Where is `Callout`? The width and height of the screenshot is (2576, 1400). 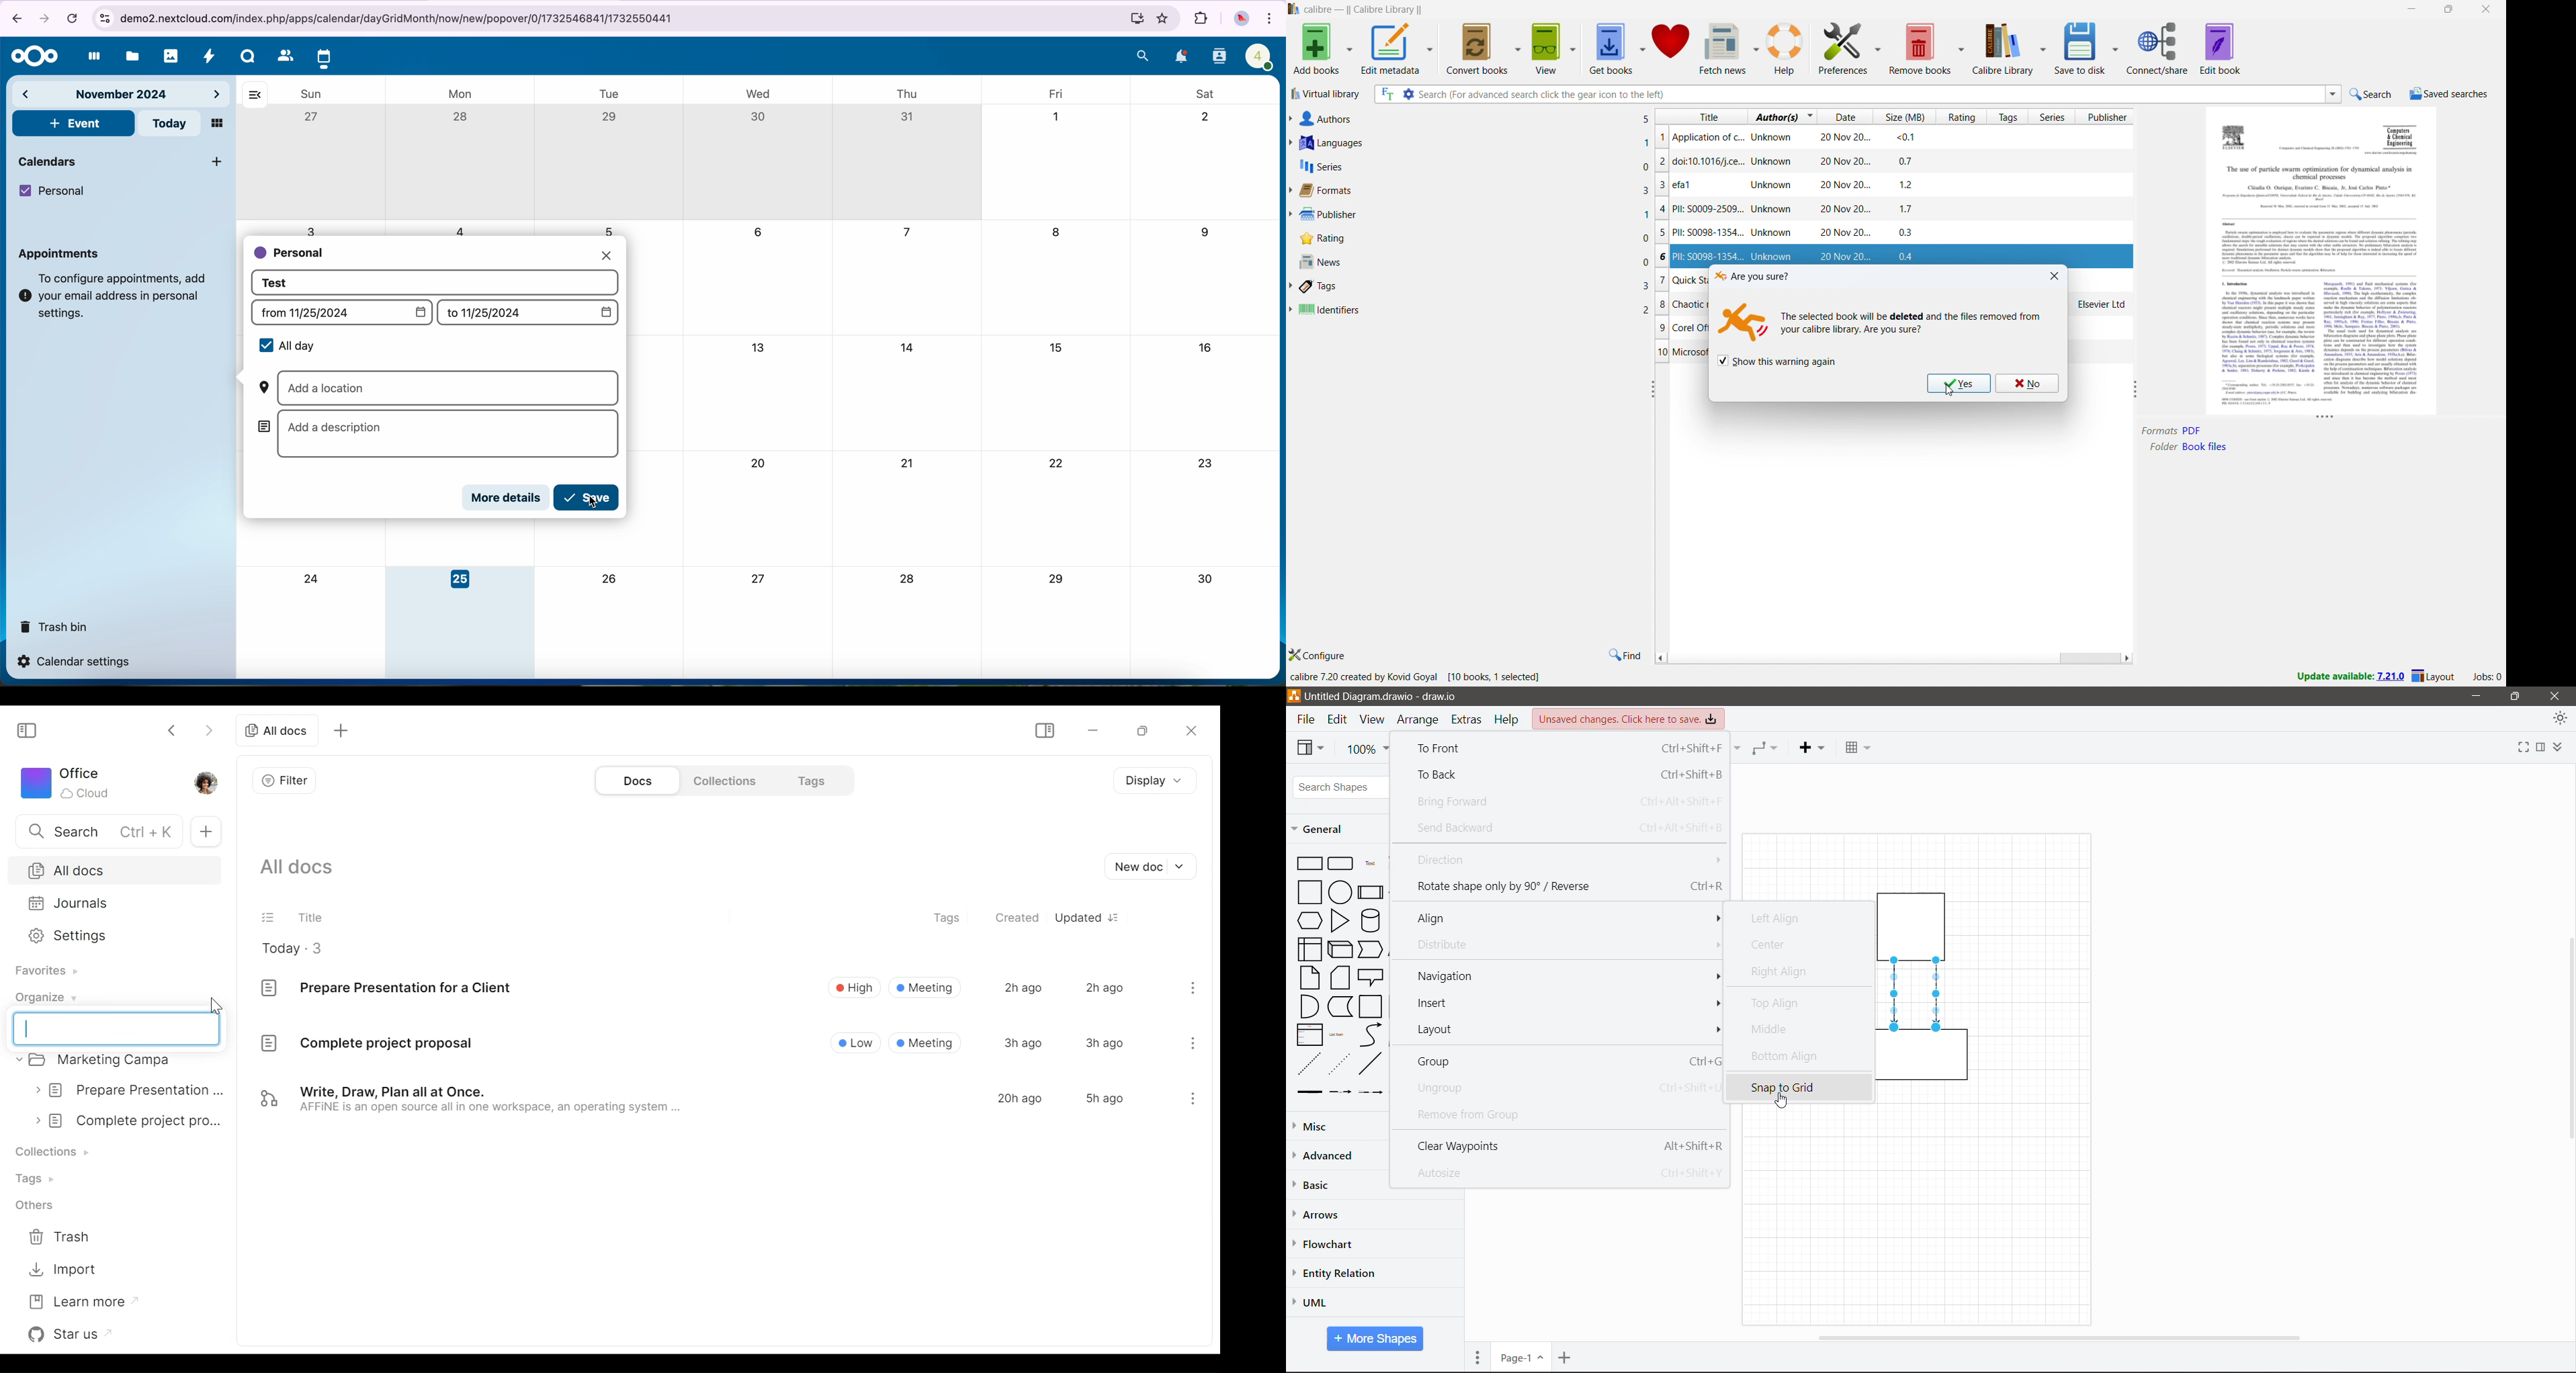
Callout is located at coordinates (1371, 977).